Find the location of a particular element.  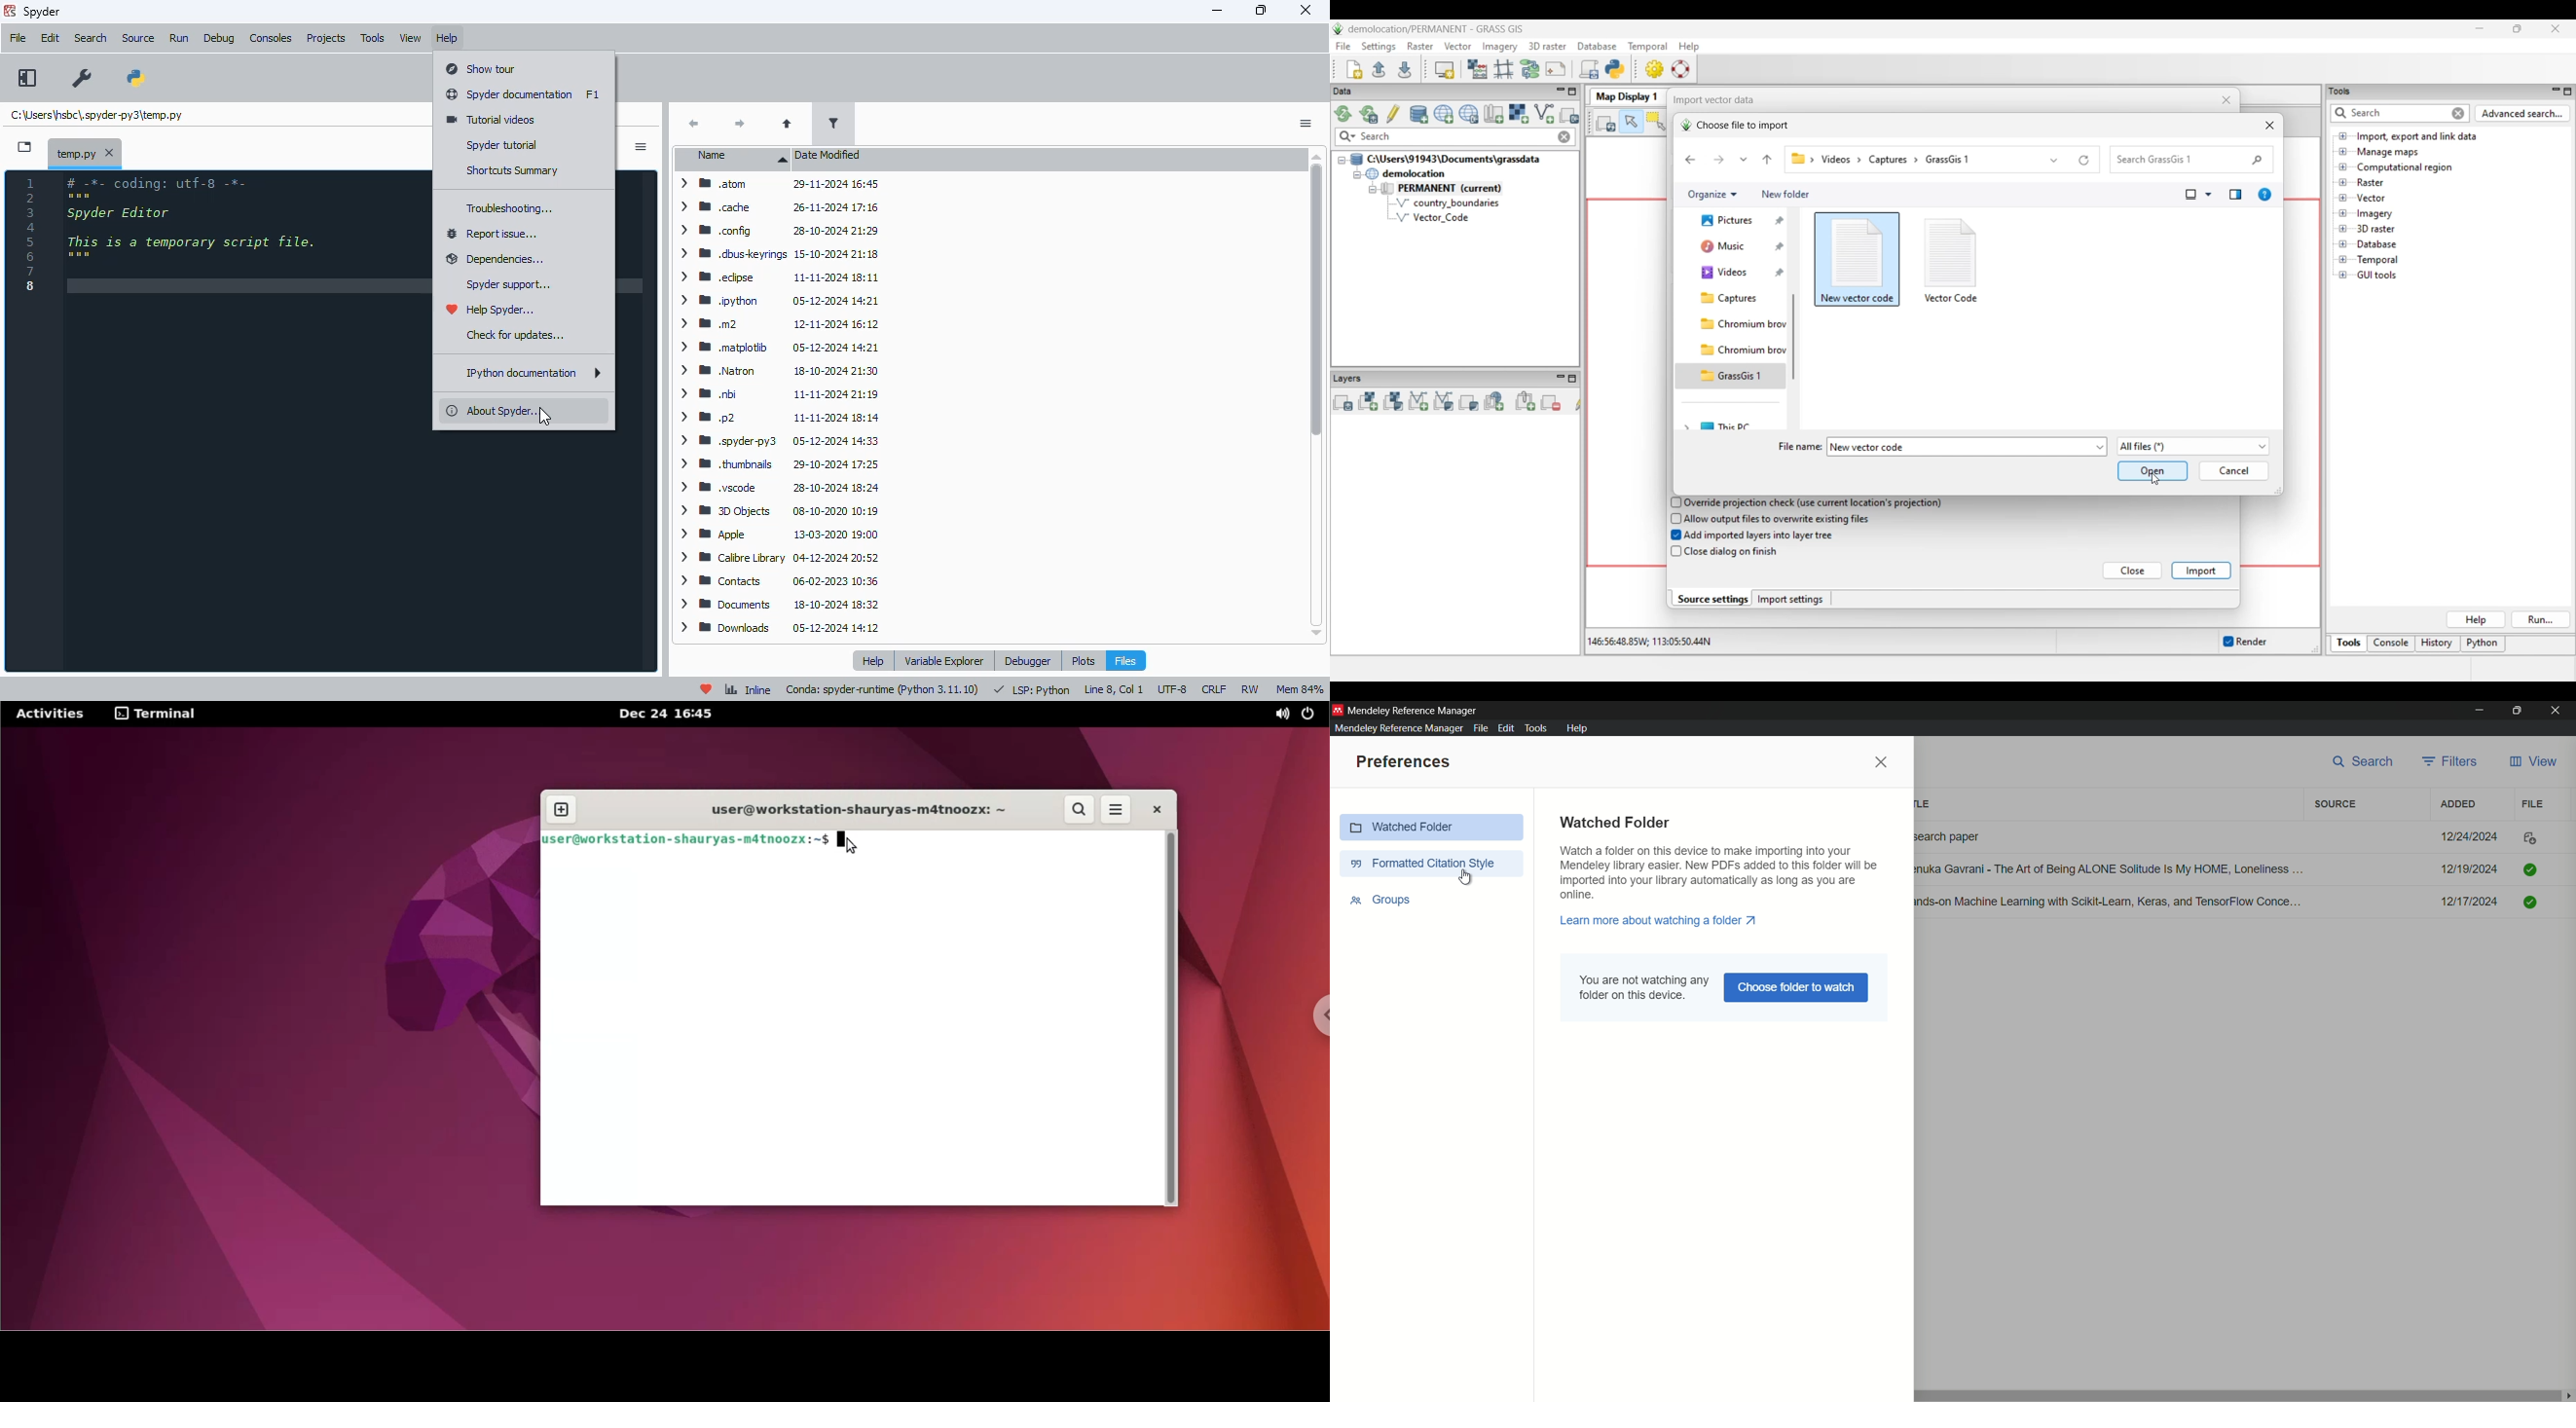

> WB .spyderpy3 05-12-2024 14:33 is located at coordinates (775, 439).